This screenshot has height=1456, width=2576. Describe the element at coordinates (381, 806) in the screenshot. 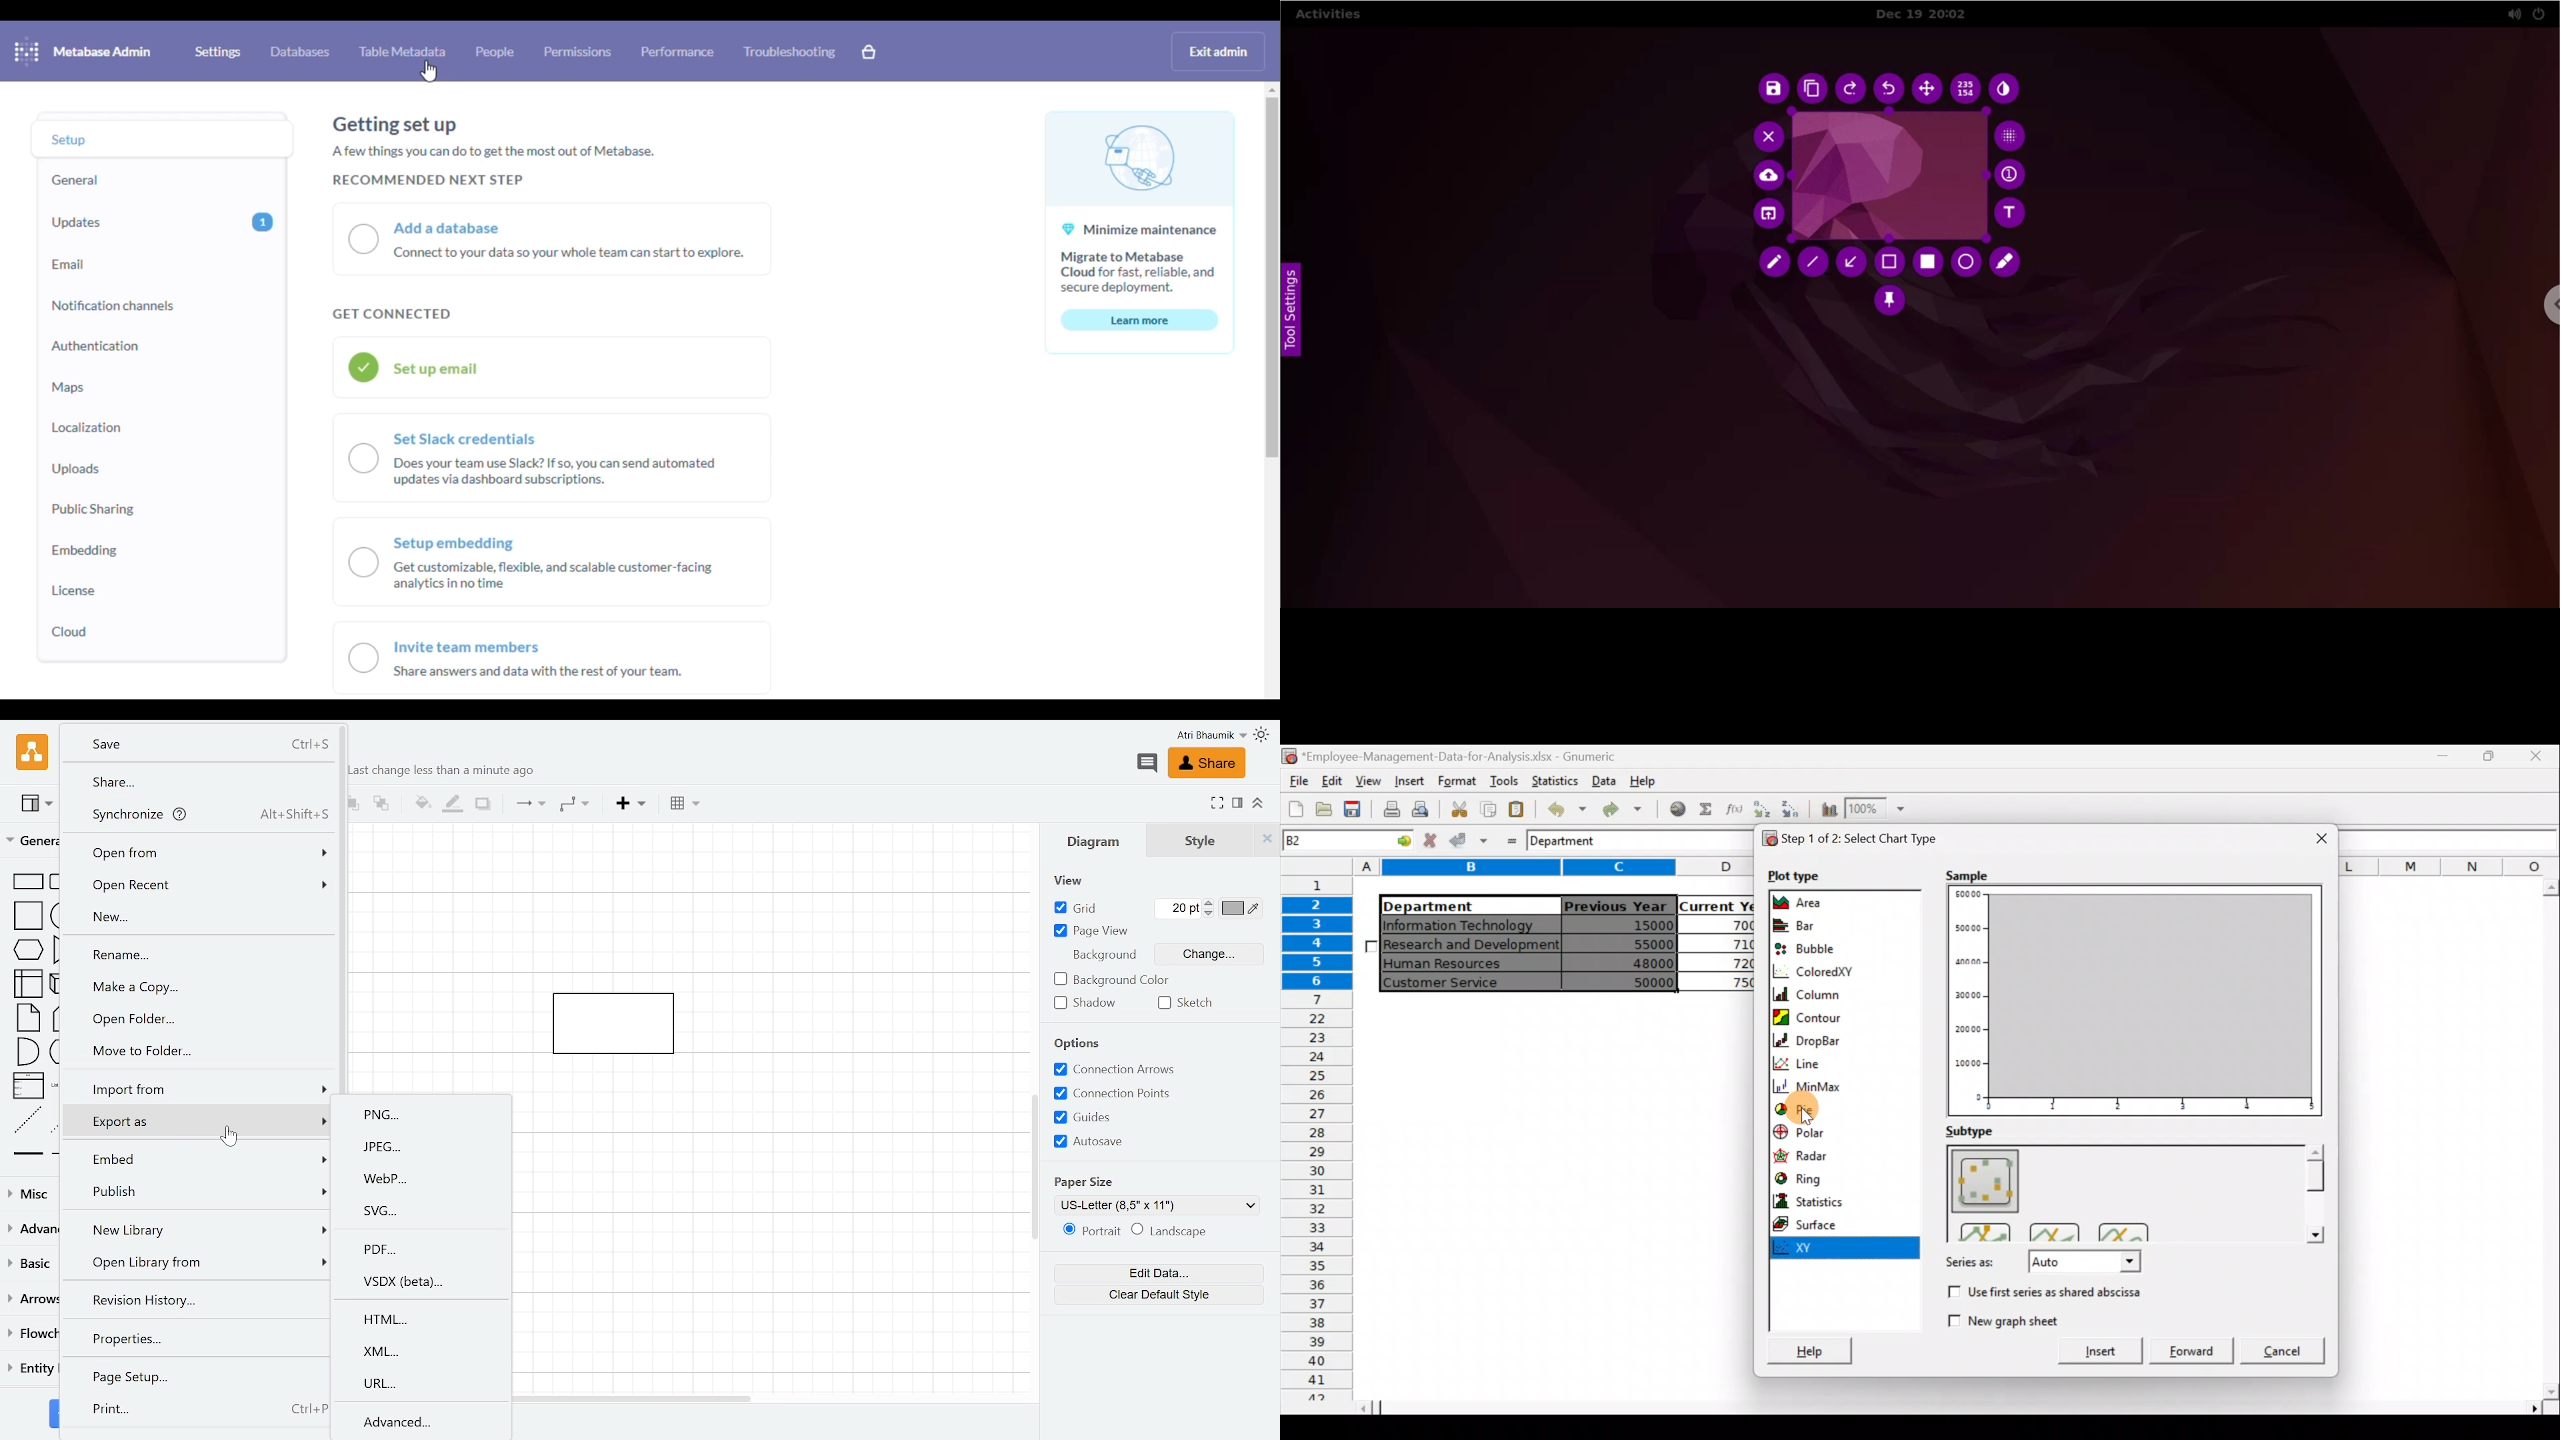

I see `to back` at that location.